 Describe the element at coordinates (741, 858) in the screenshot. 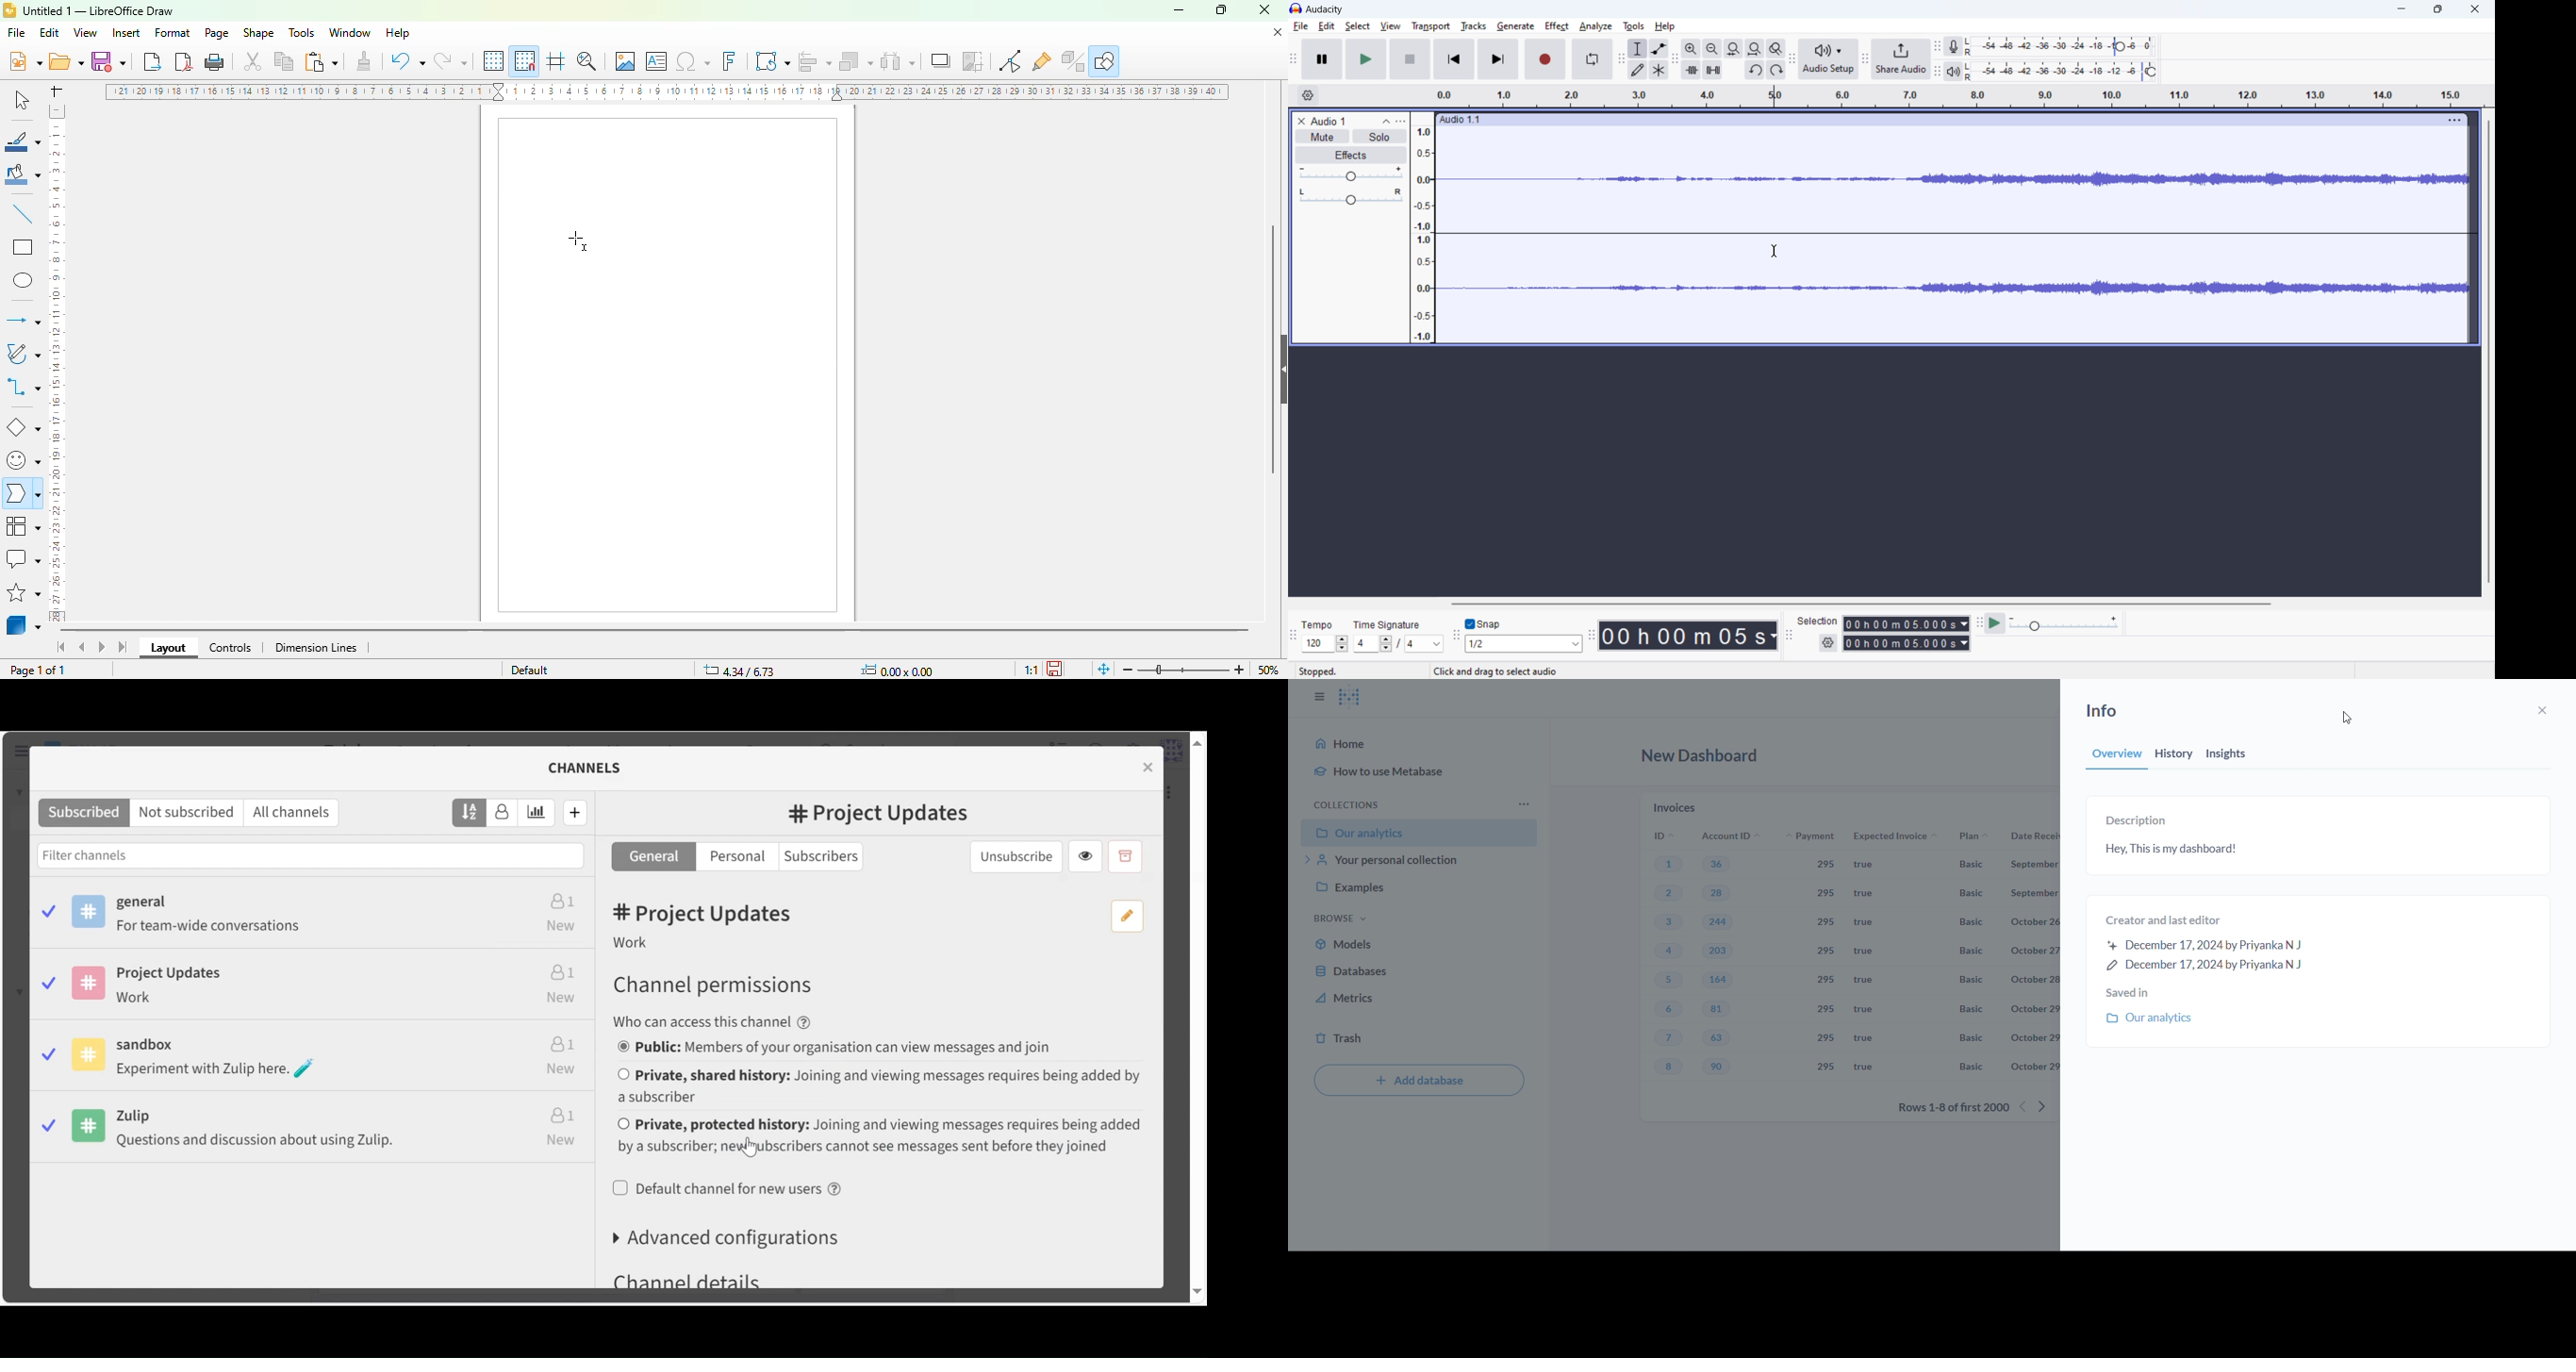

I see `Personal` at that location.